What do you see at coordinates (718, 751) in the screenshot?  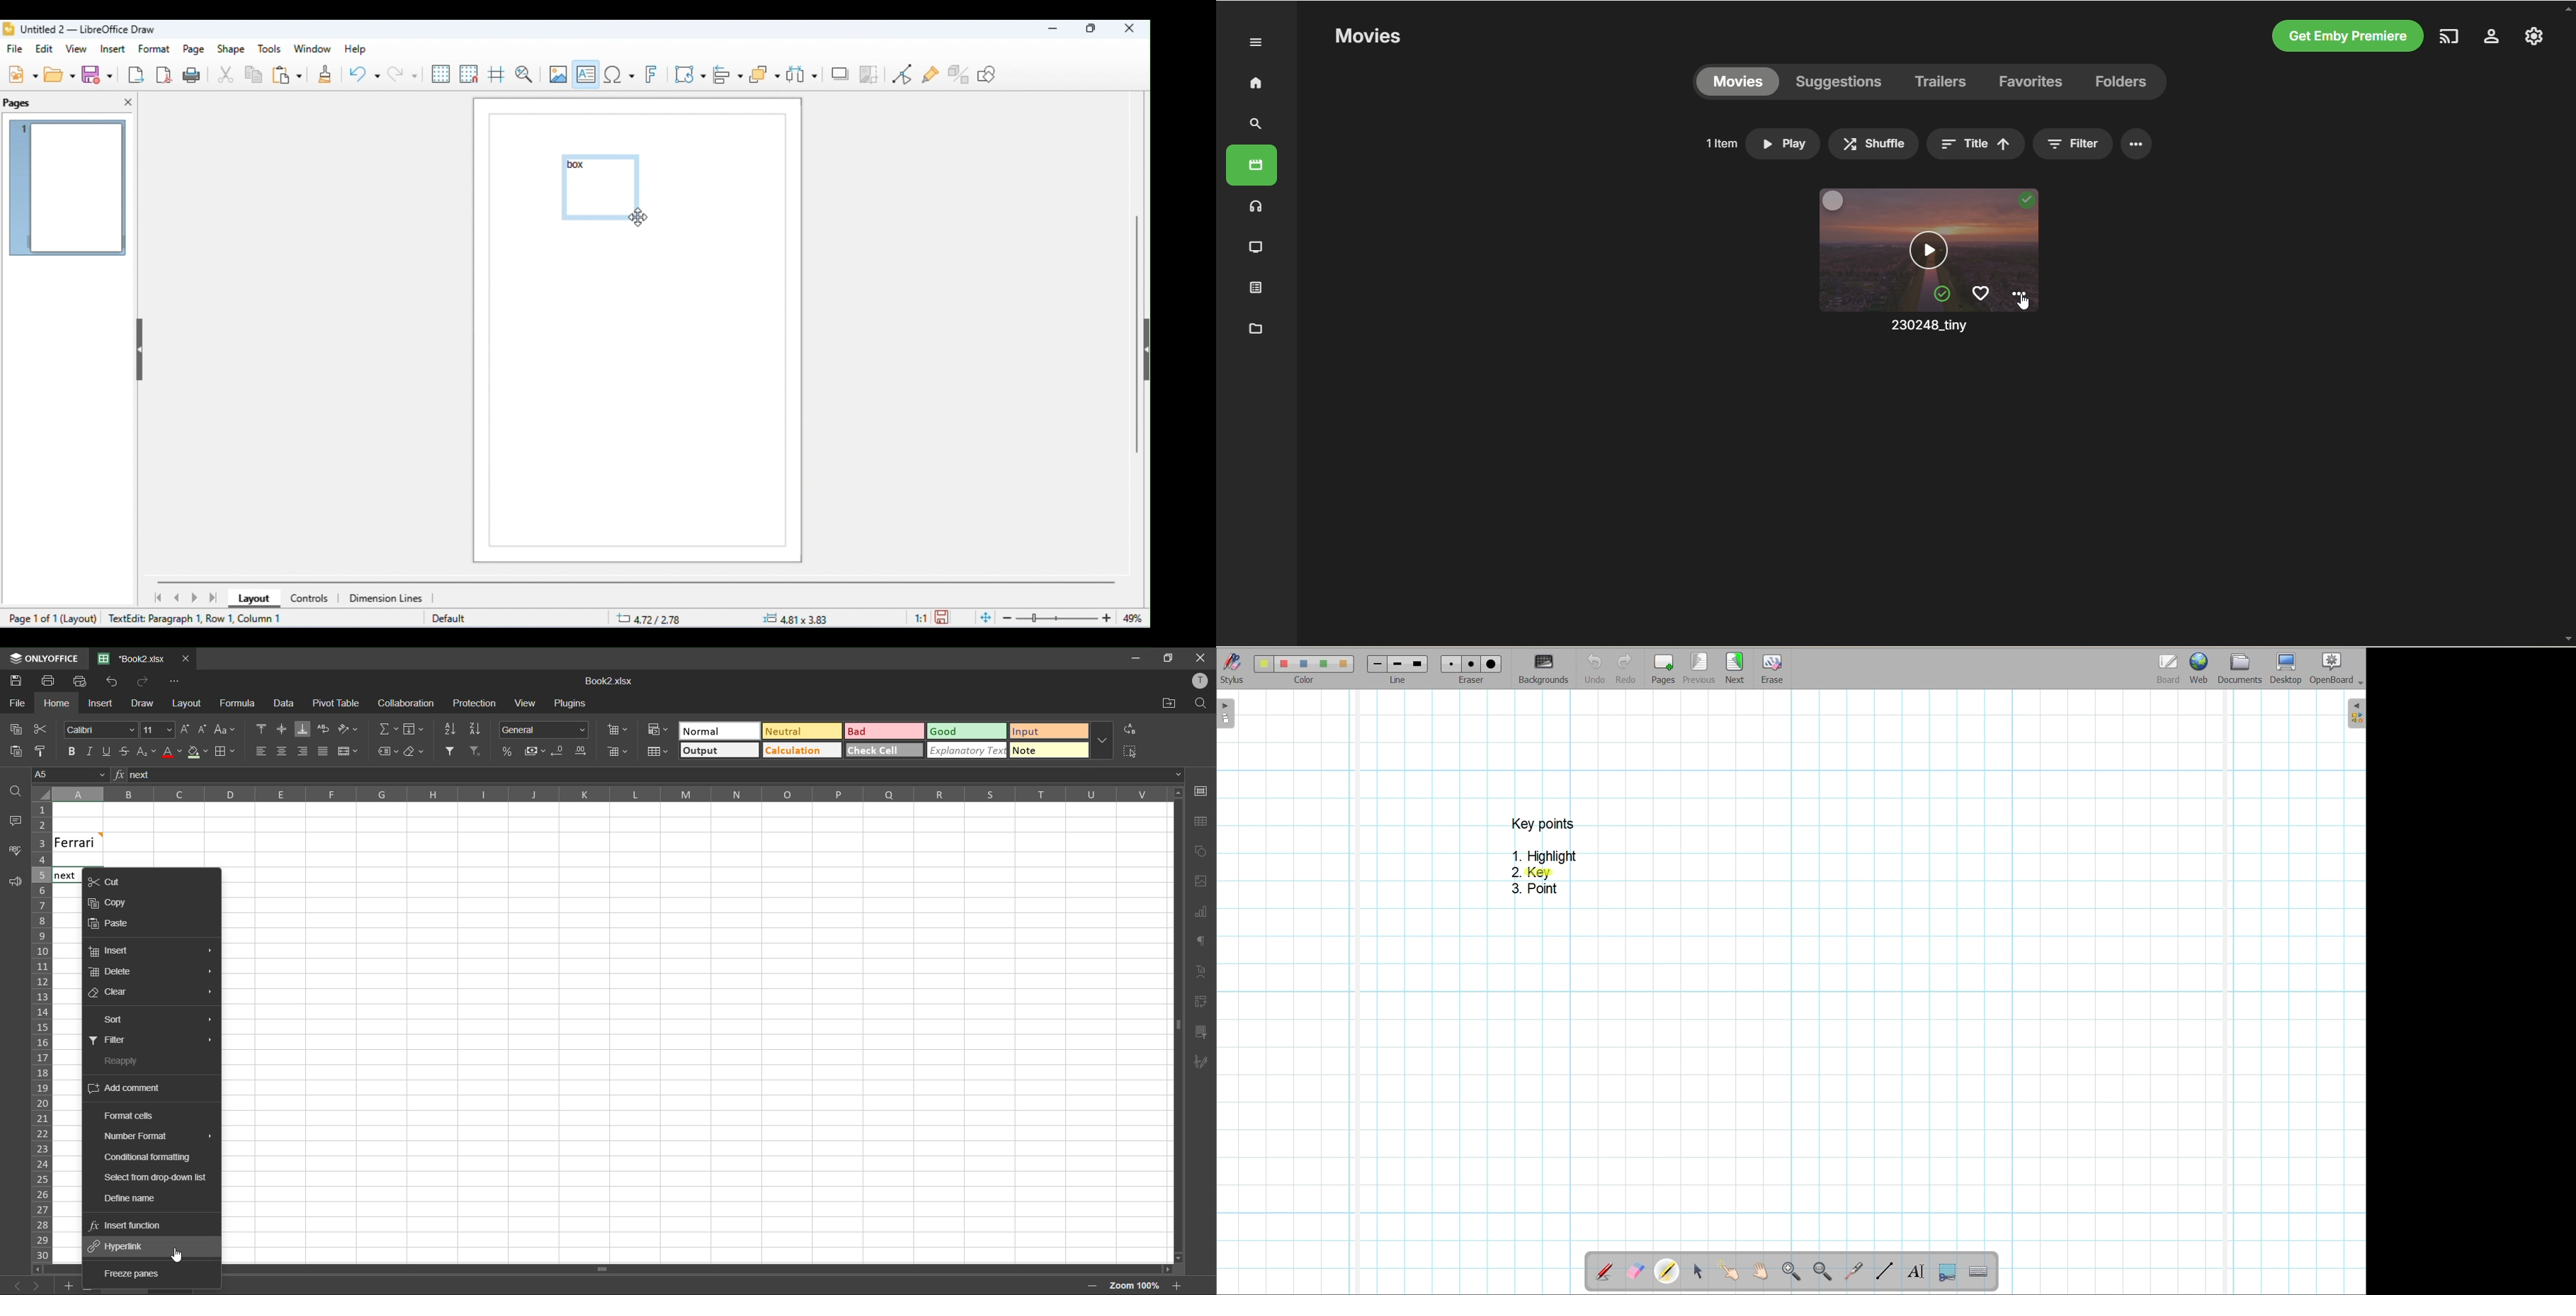 I see `output` at bounding box center [718, 751].